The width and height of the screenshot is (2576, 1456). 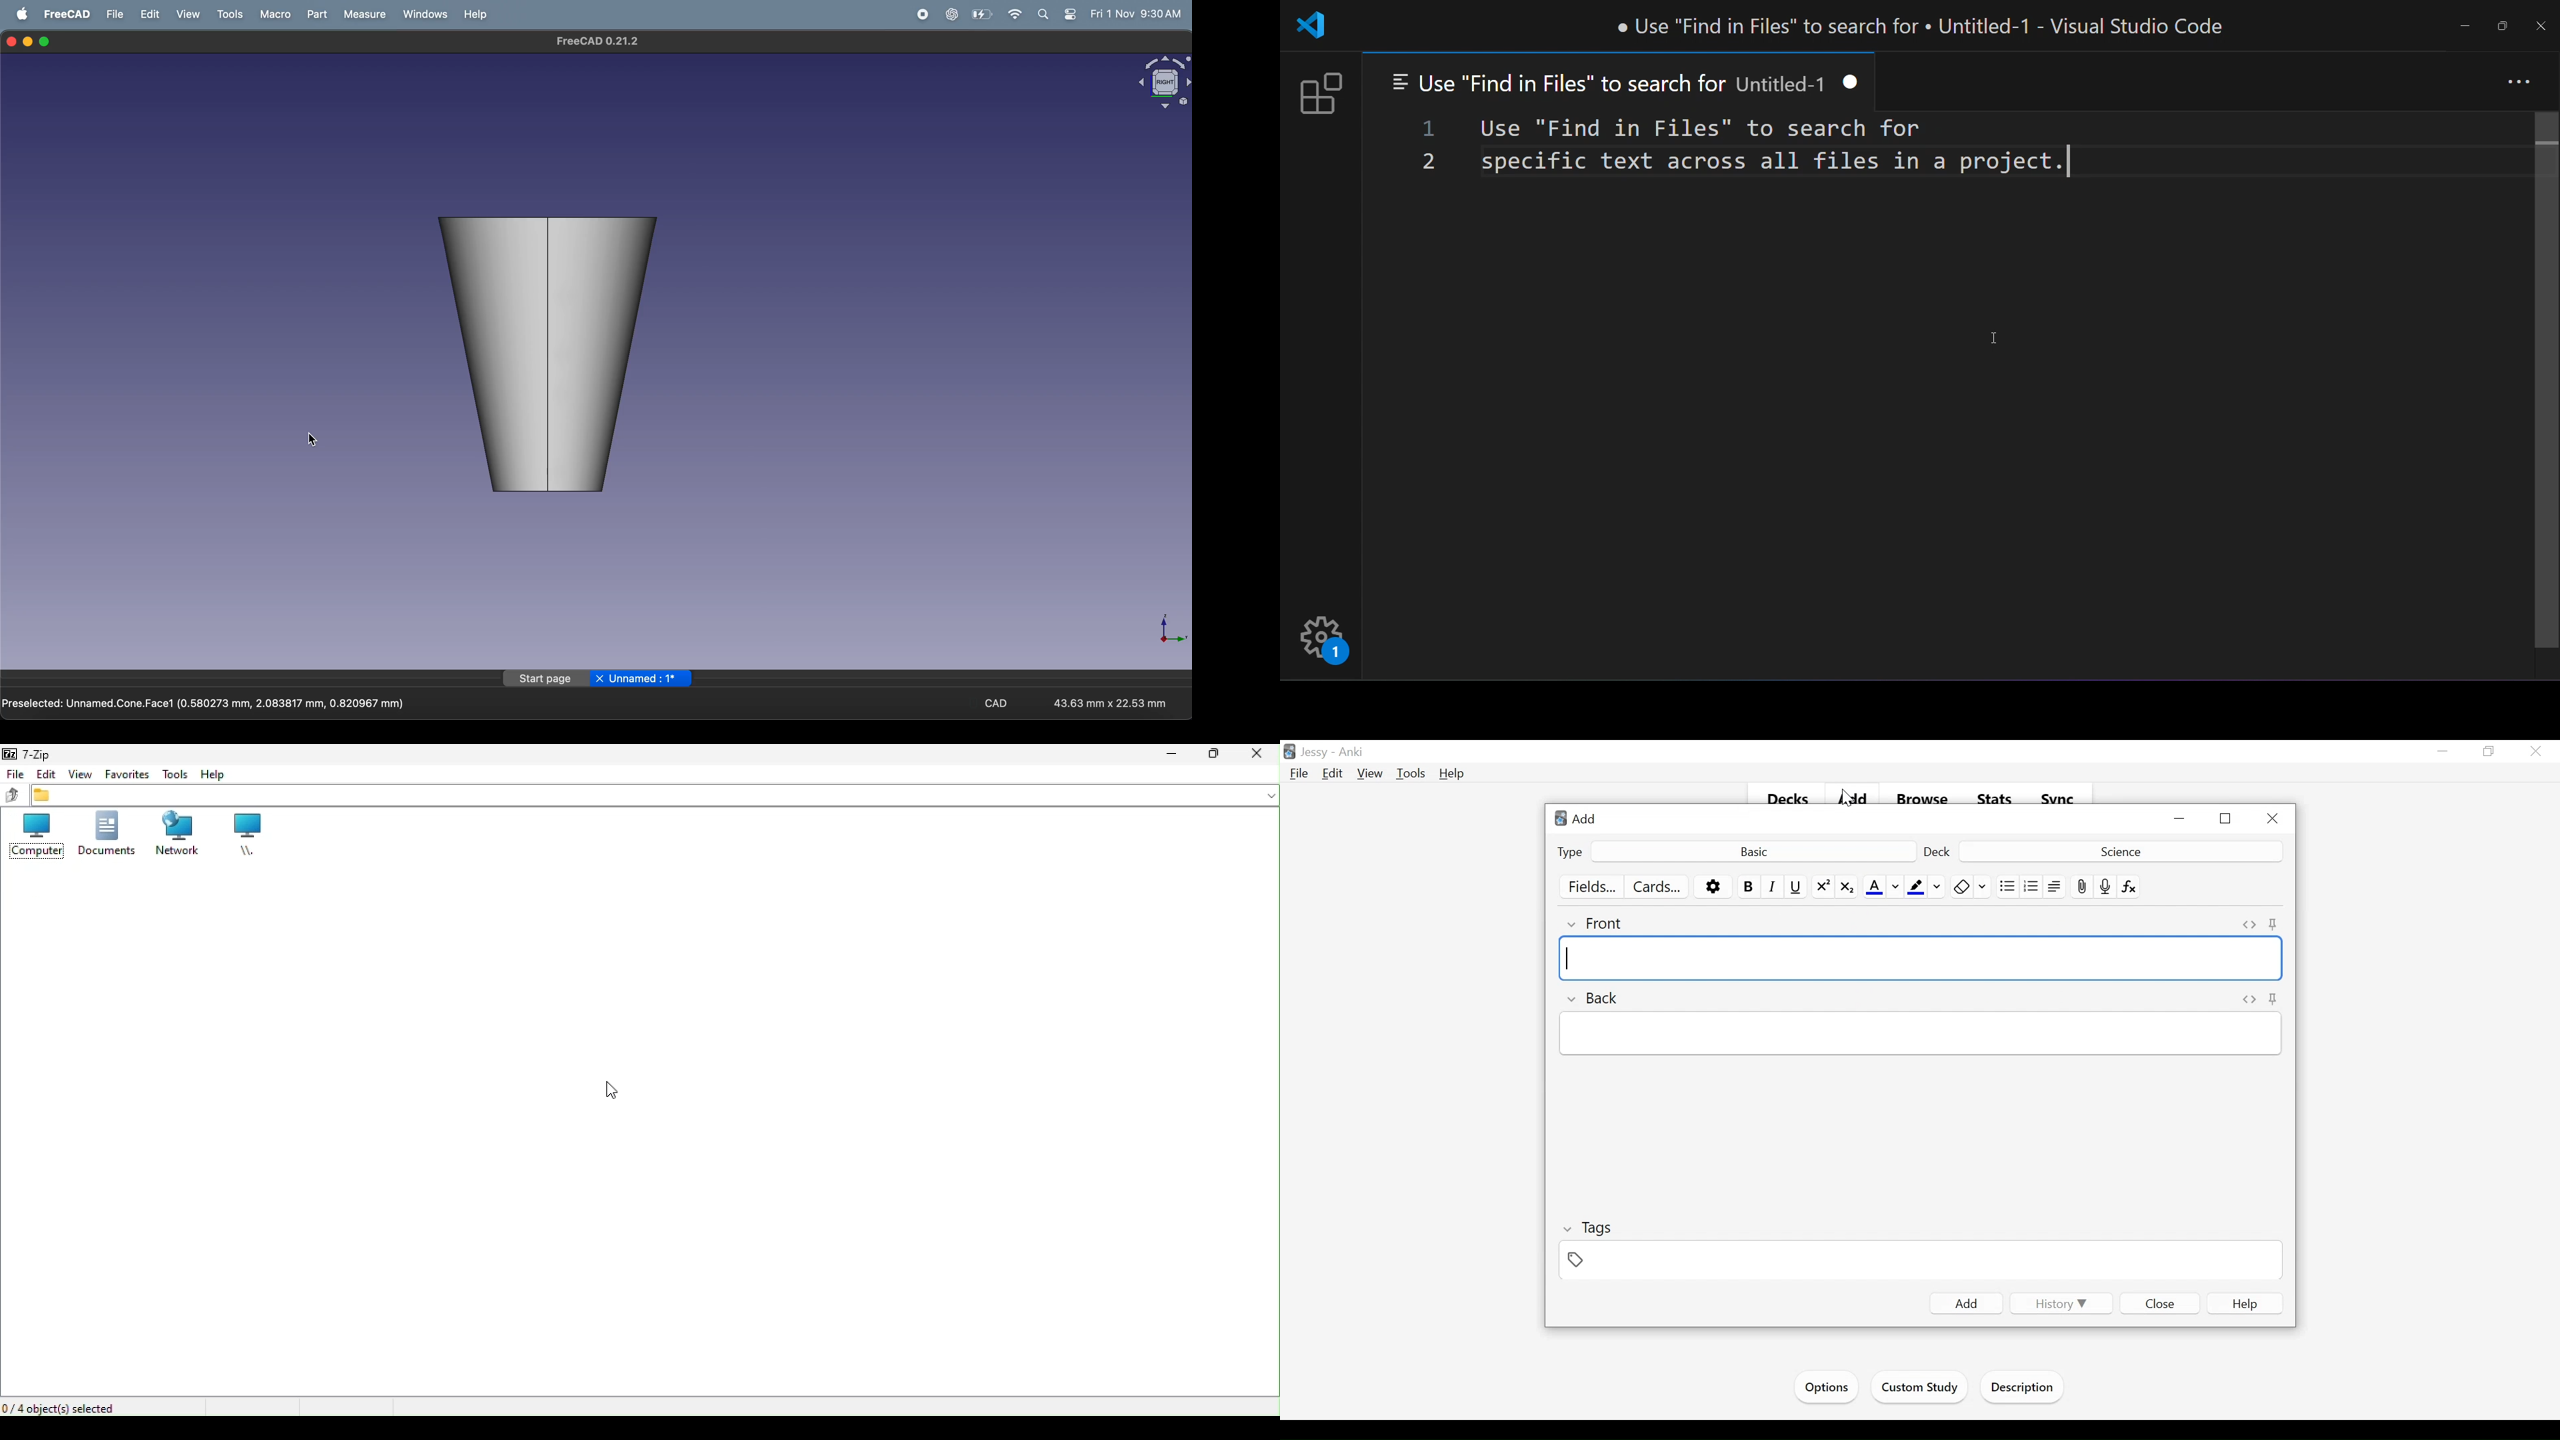 What do you see at coordinates (1333, 773) in the screenshot?
I see `Edit` at bounding box center [1333, 773].